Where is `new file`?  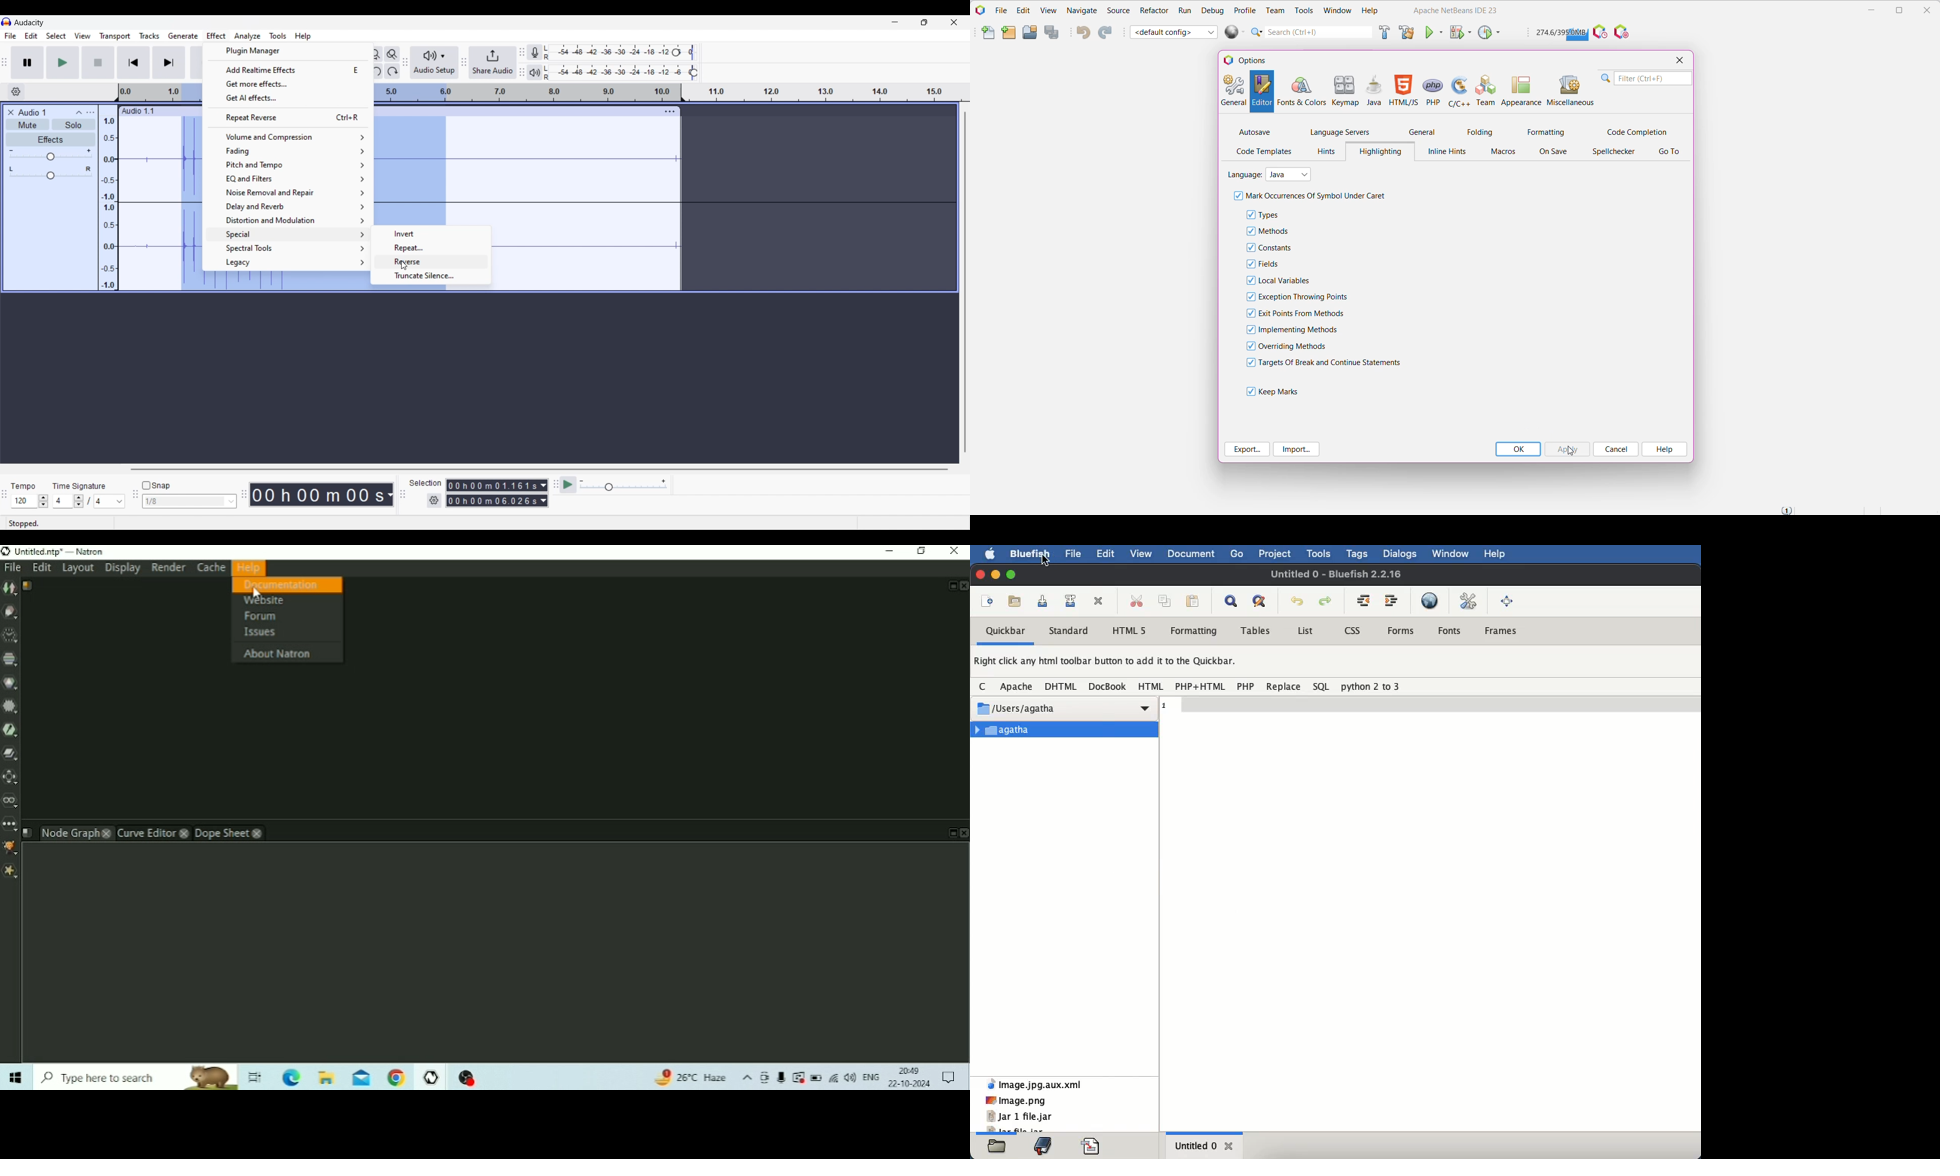
new file is located at coordinates (988, 603).